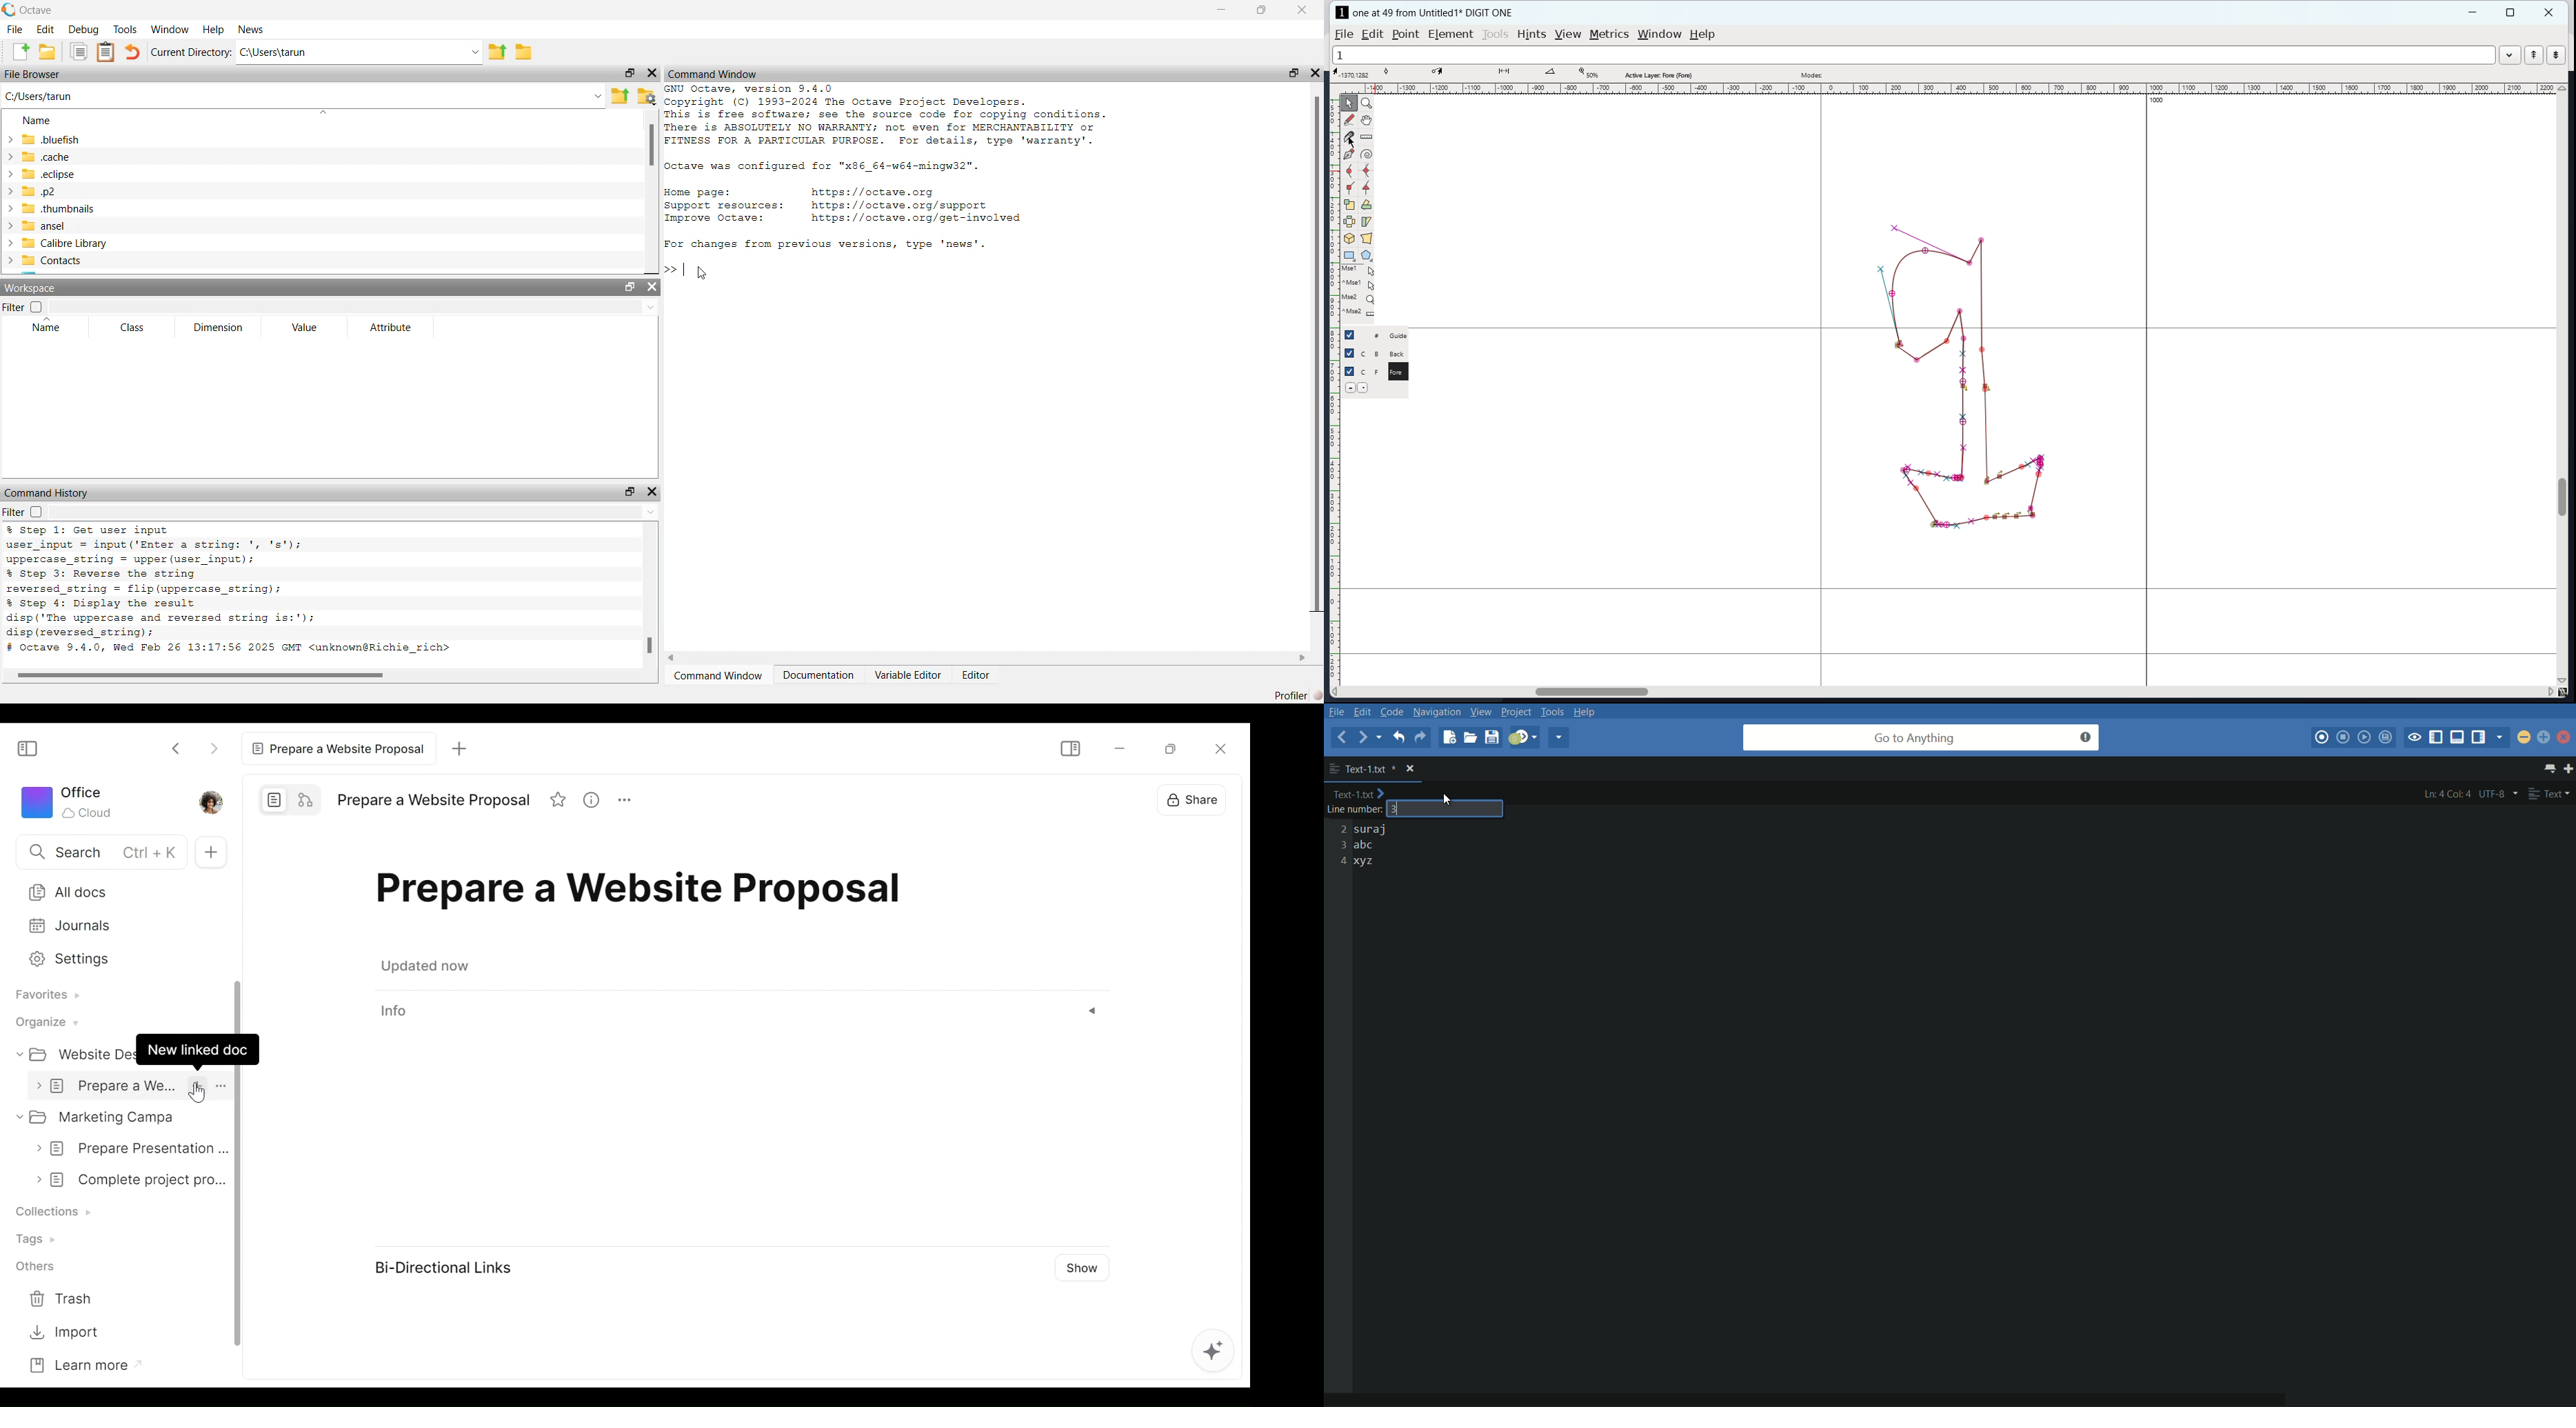  Describe the element at coordinates (1349, 155) in the screenshot. I see `add a point then drag out its  control points` at that location.